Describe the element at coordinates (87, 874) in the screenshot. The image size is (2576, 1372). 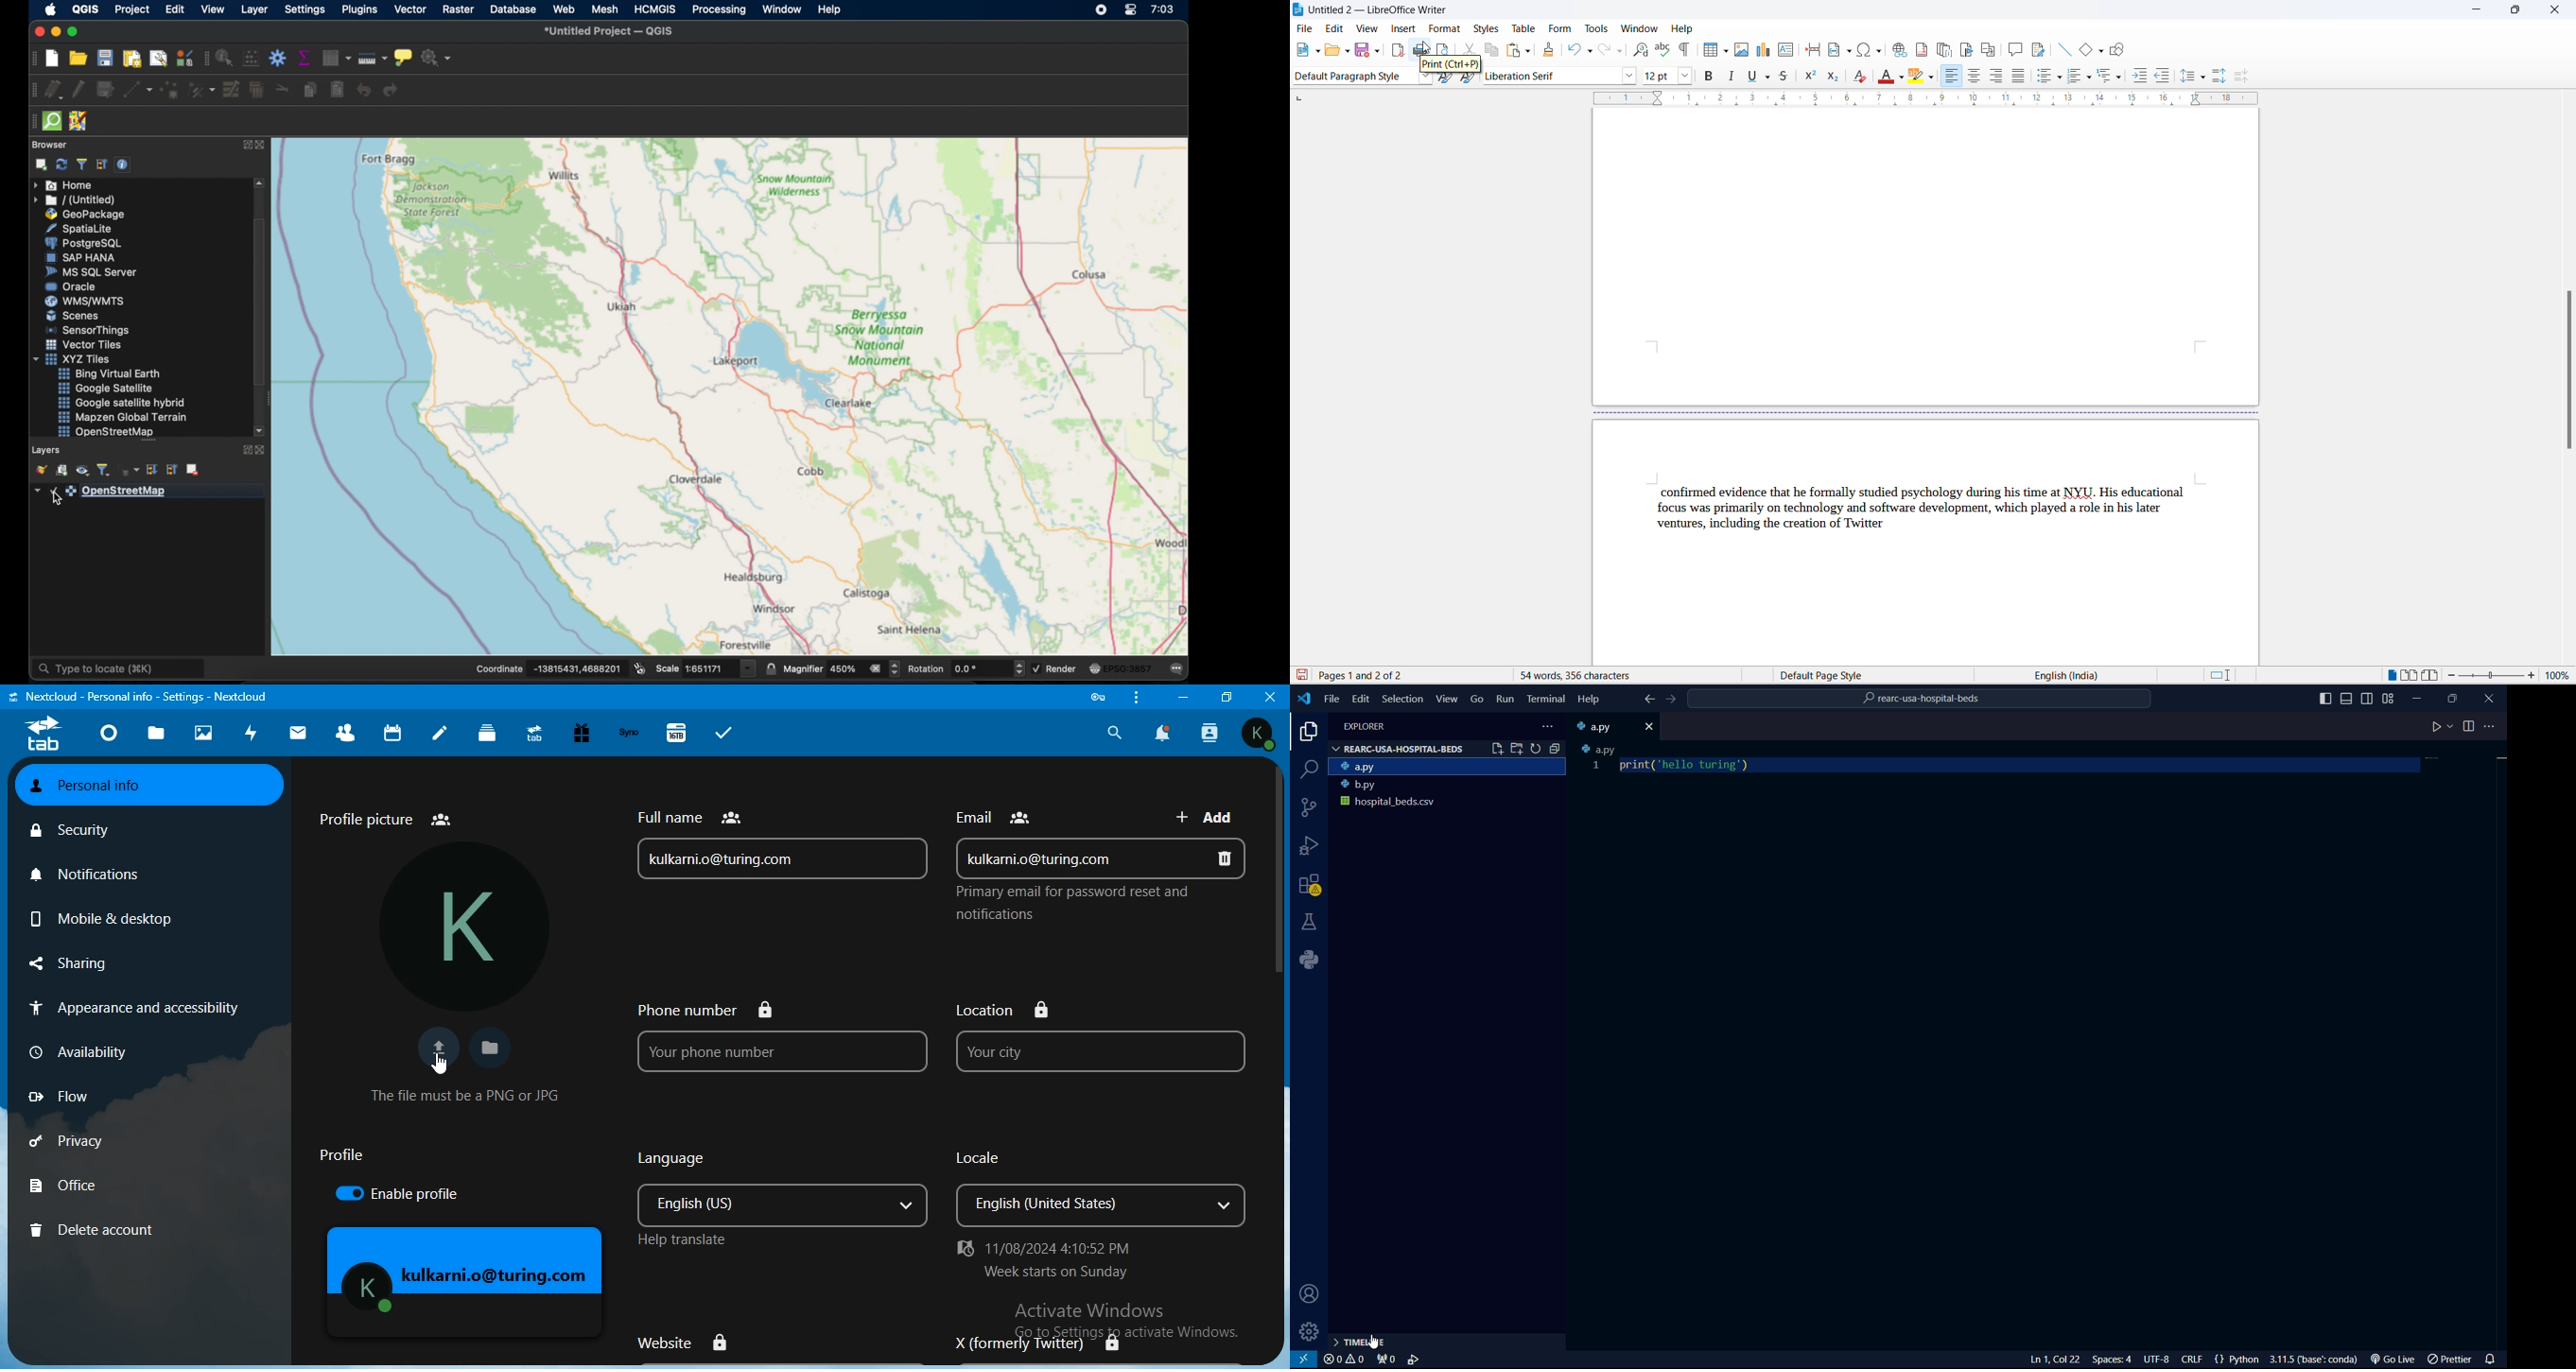
I see `notifications` at that location.